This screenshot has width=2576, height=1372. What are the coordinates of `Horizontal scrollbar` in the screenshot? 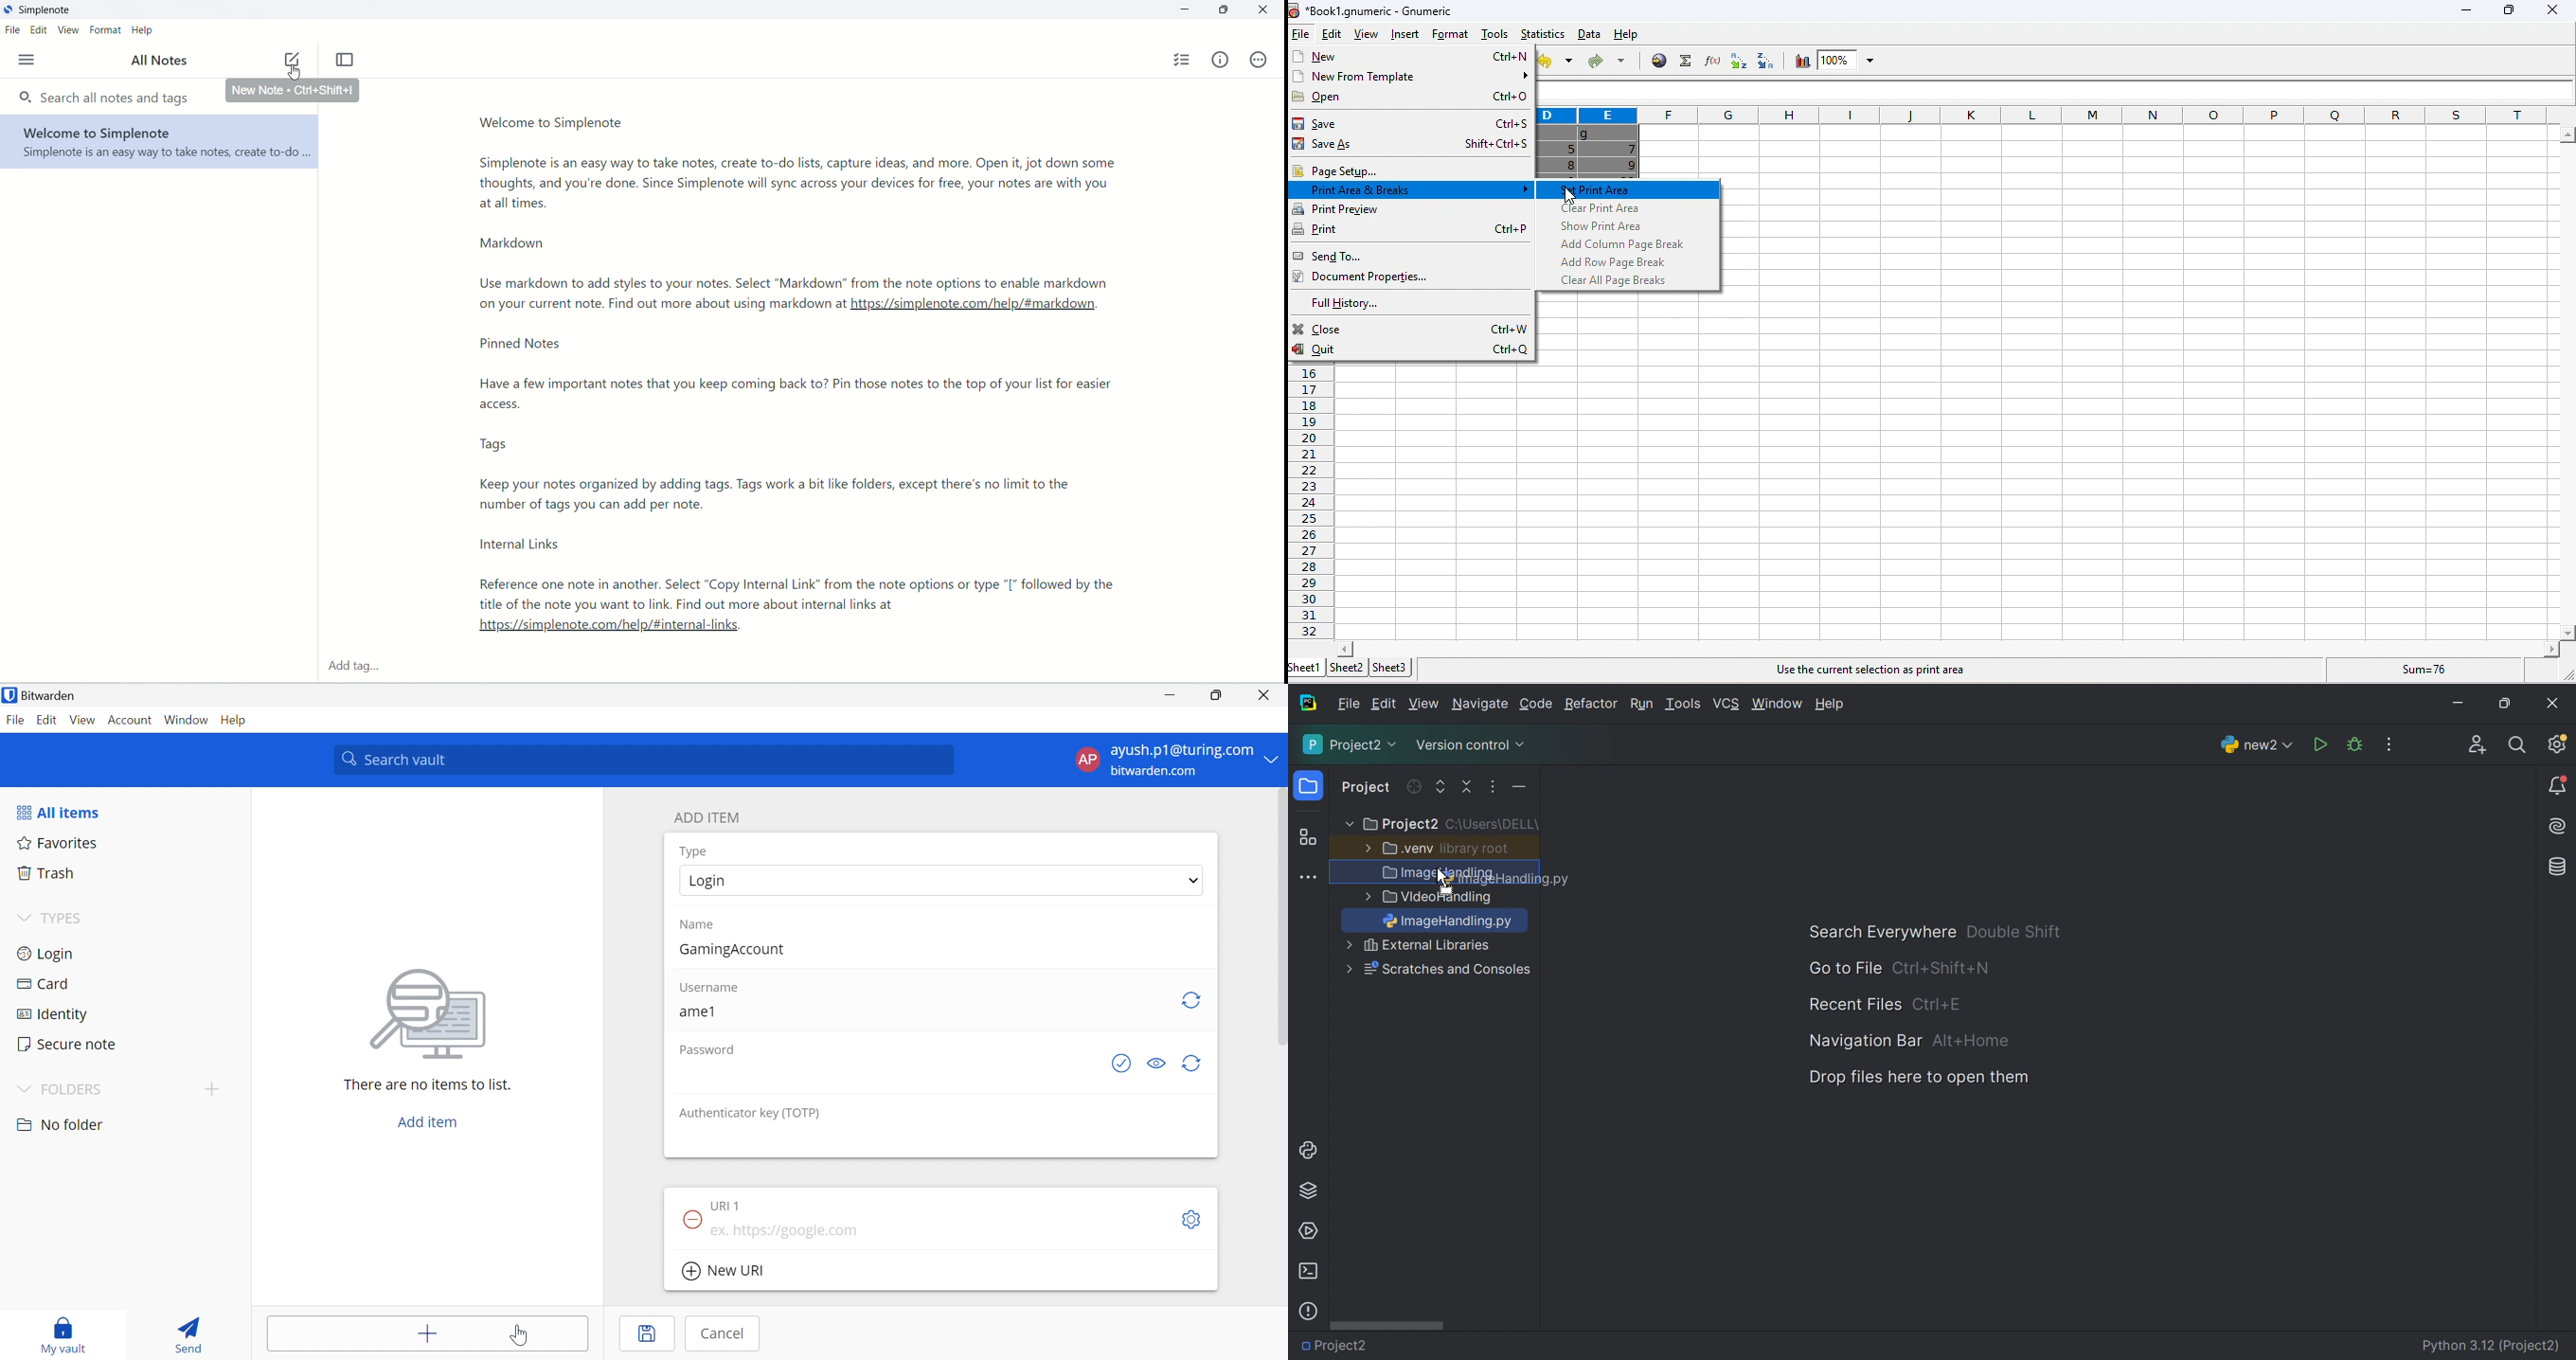 It's located at (1948, 648).